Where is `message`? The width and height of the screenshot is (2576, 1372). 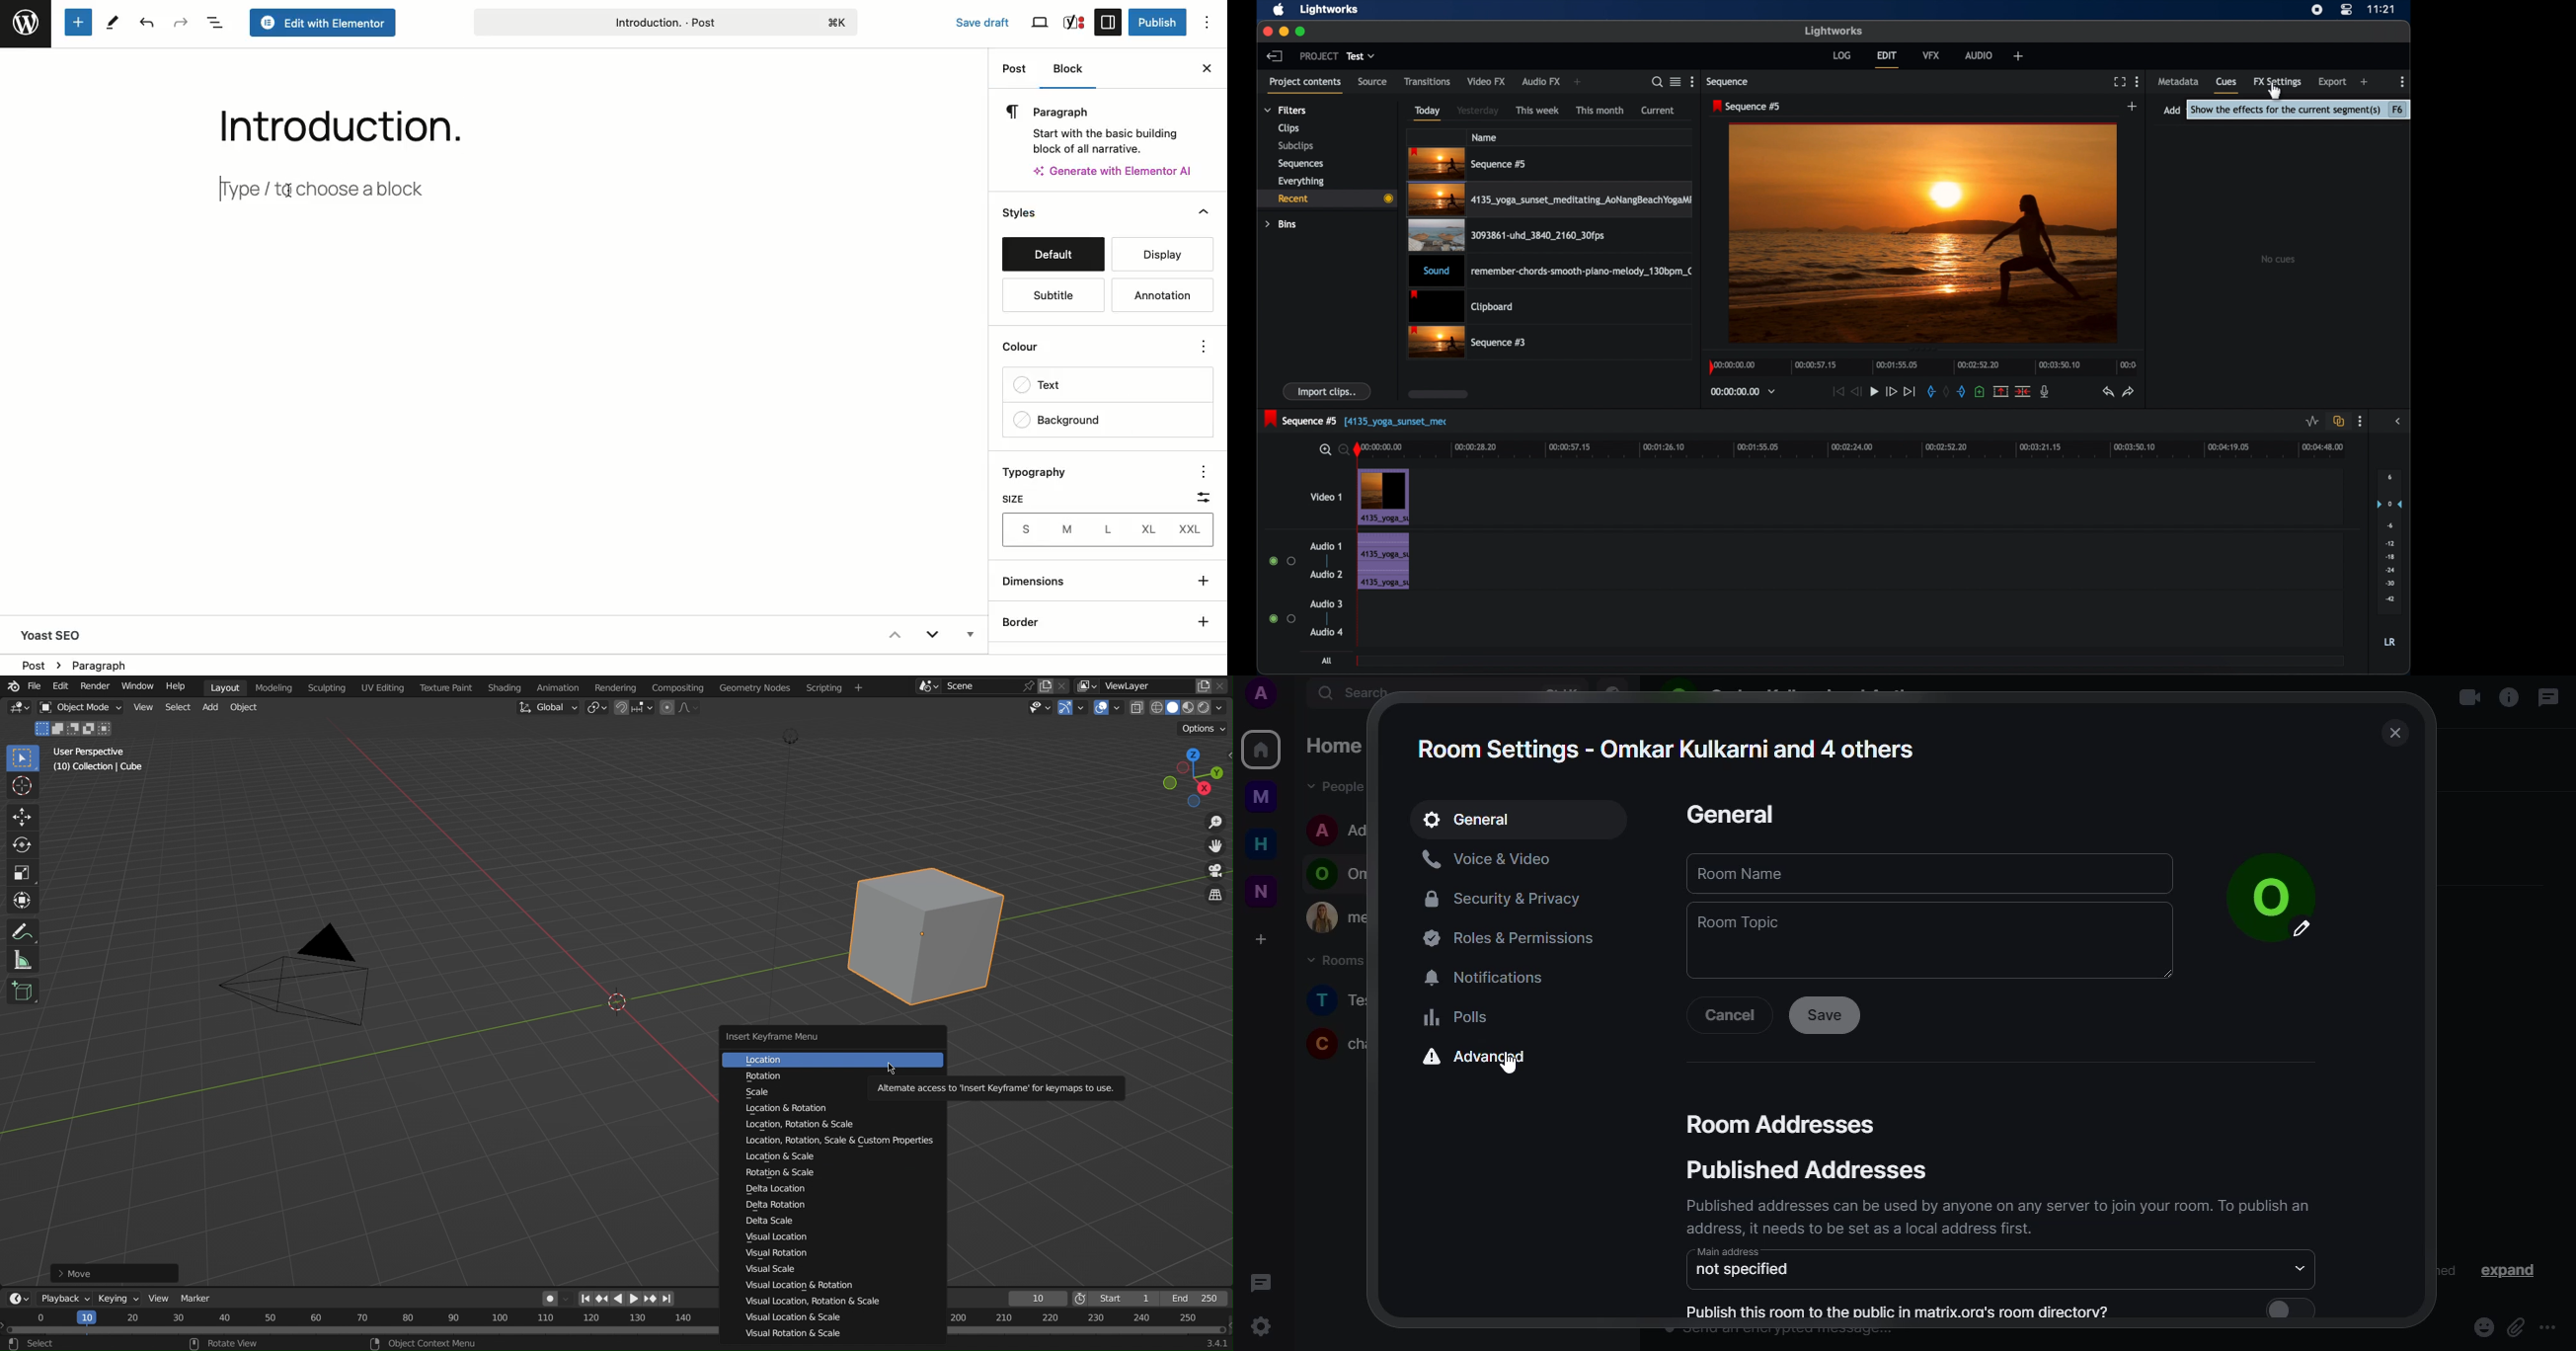
message is located at coordinates (2550, 697).